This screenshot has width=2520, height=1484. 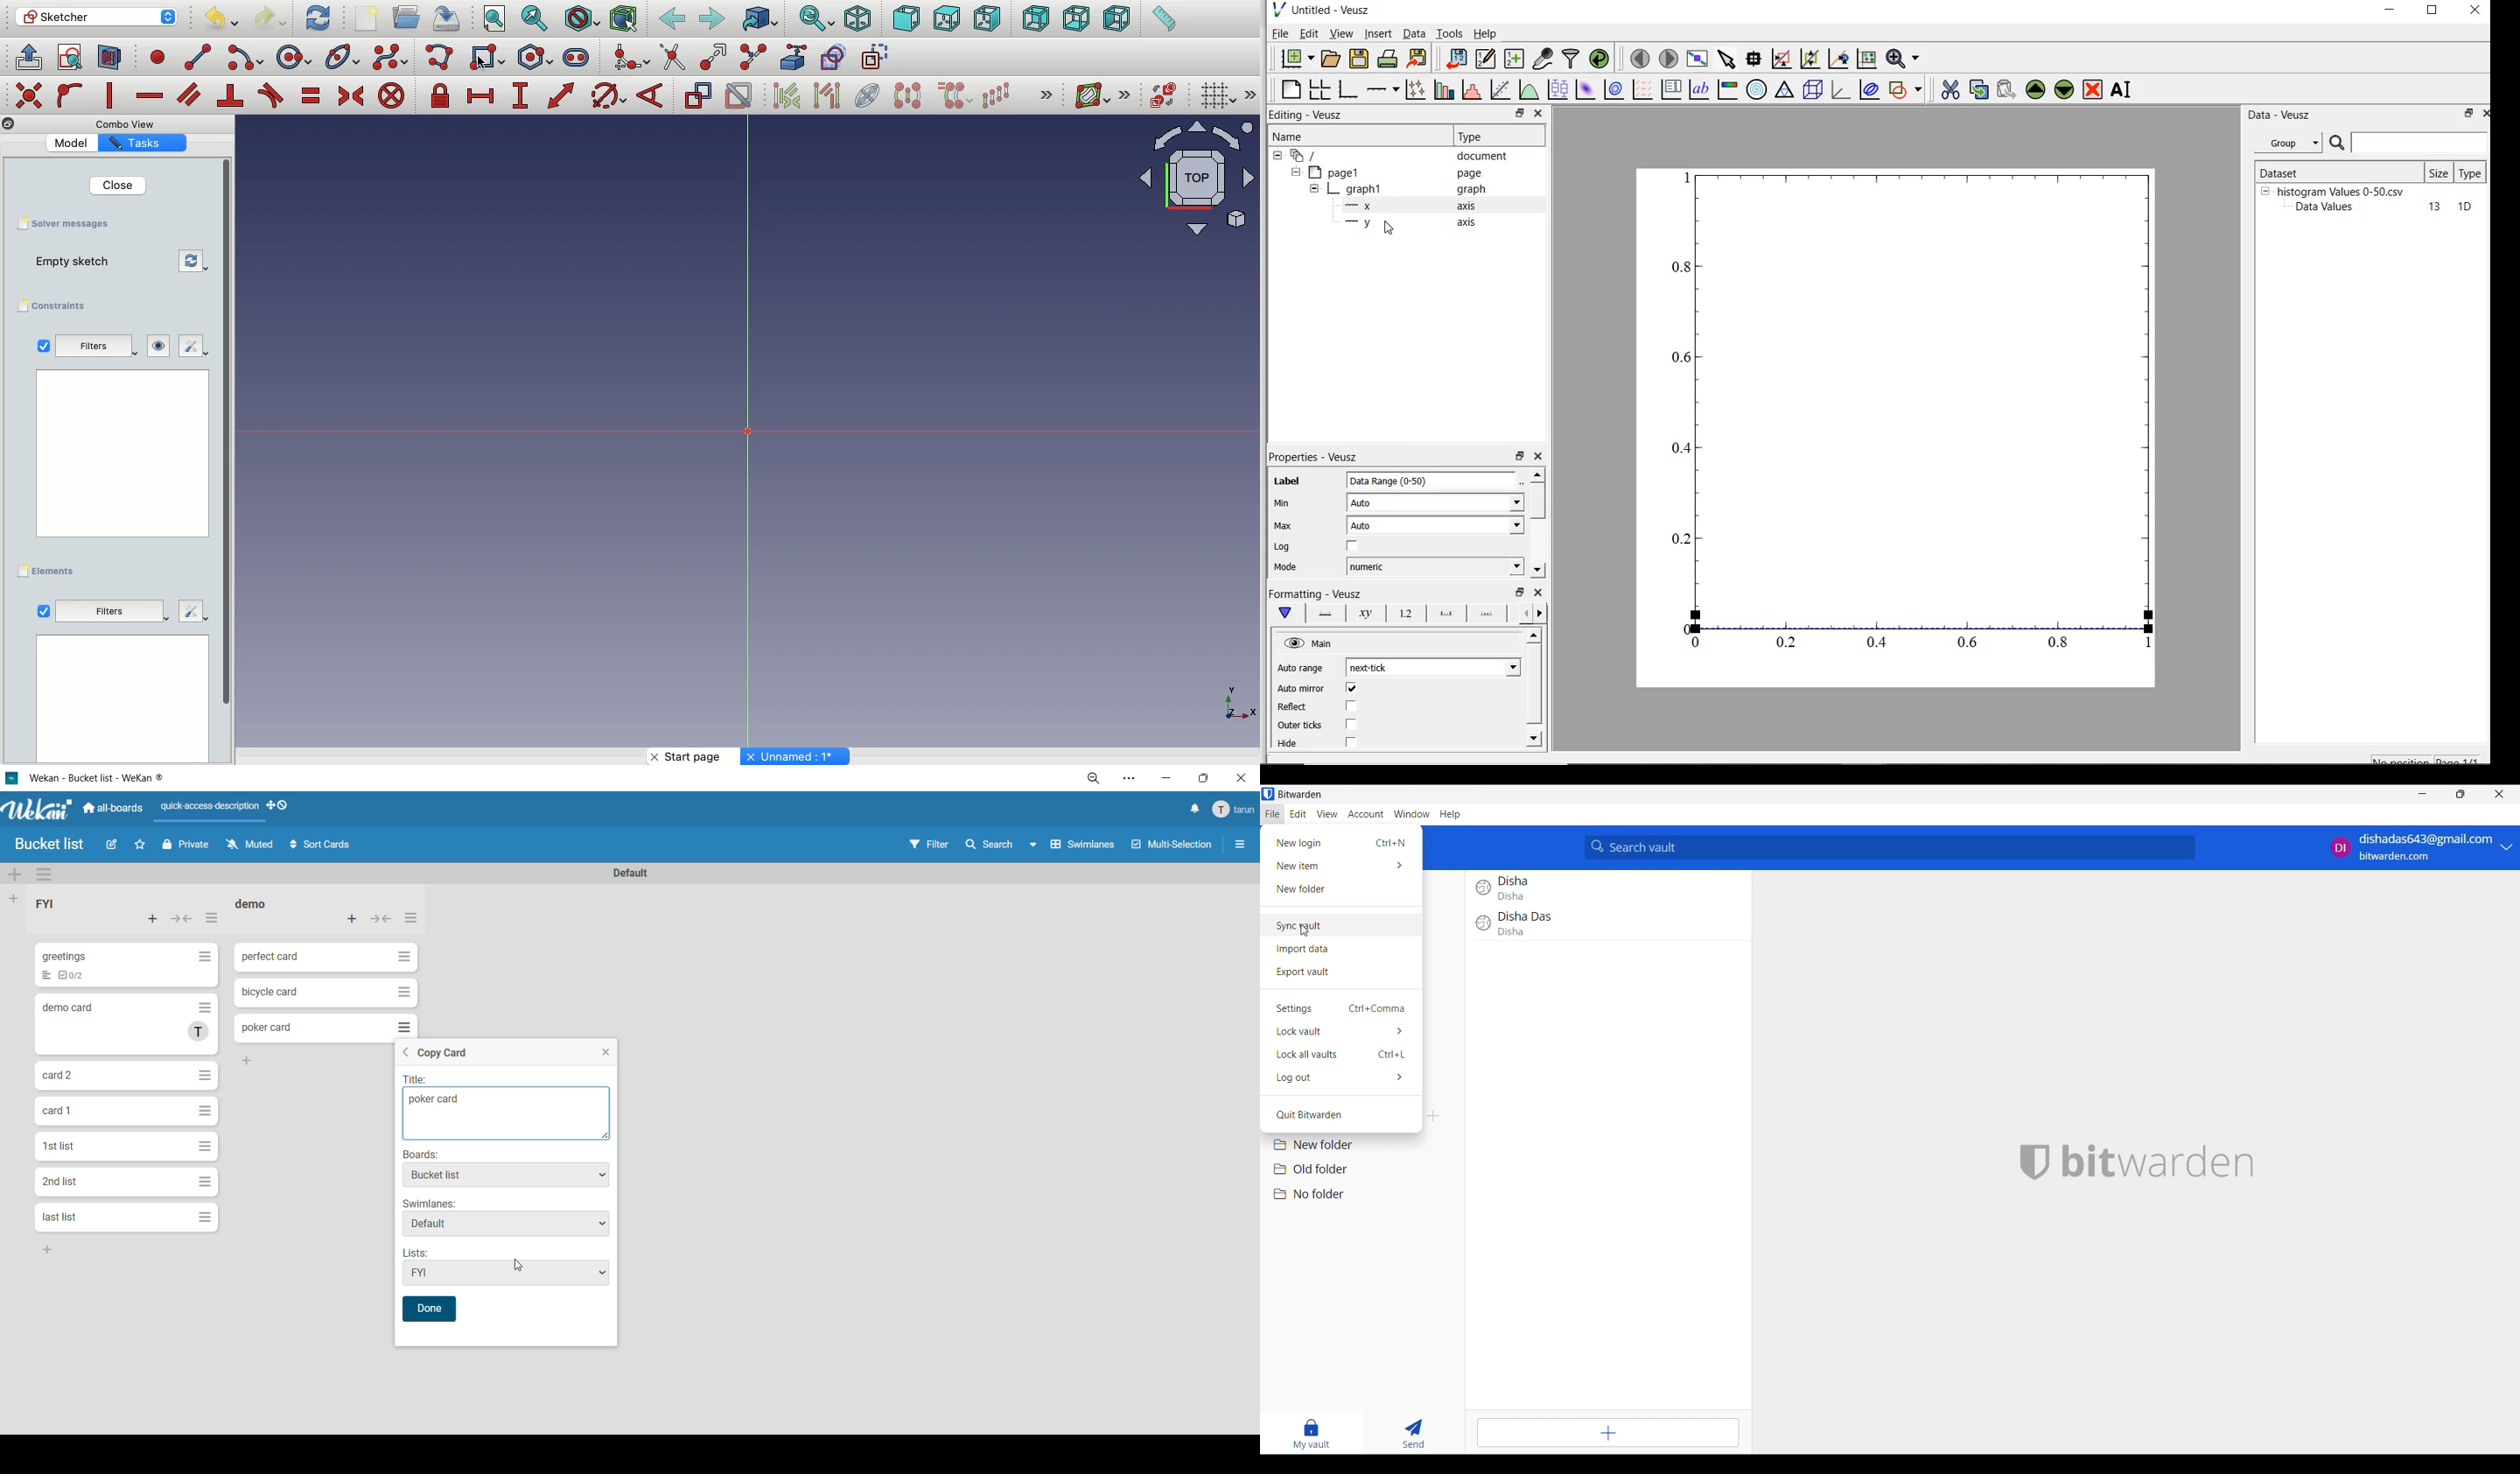 I want to click on save, so click(x=1360, y=57).